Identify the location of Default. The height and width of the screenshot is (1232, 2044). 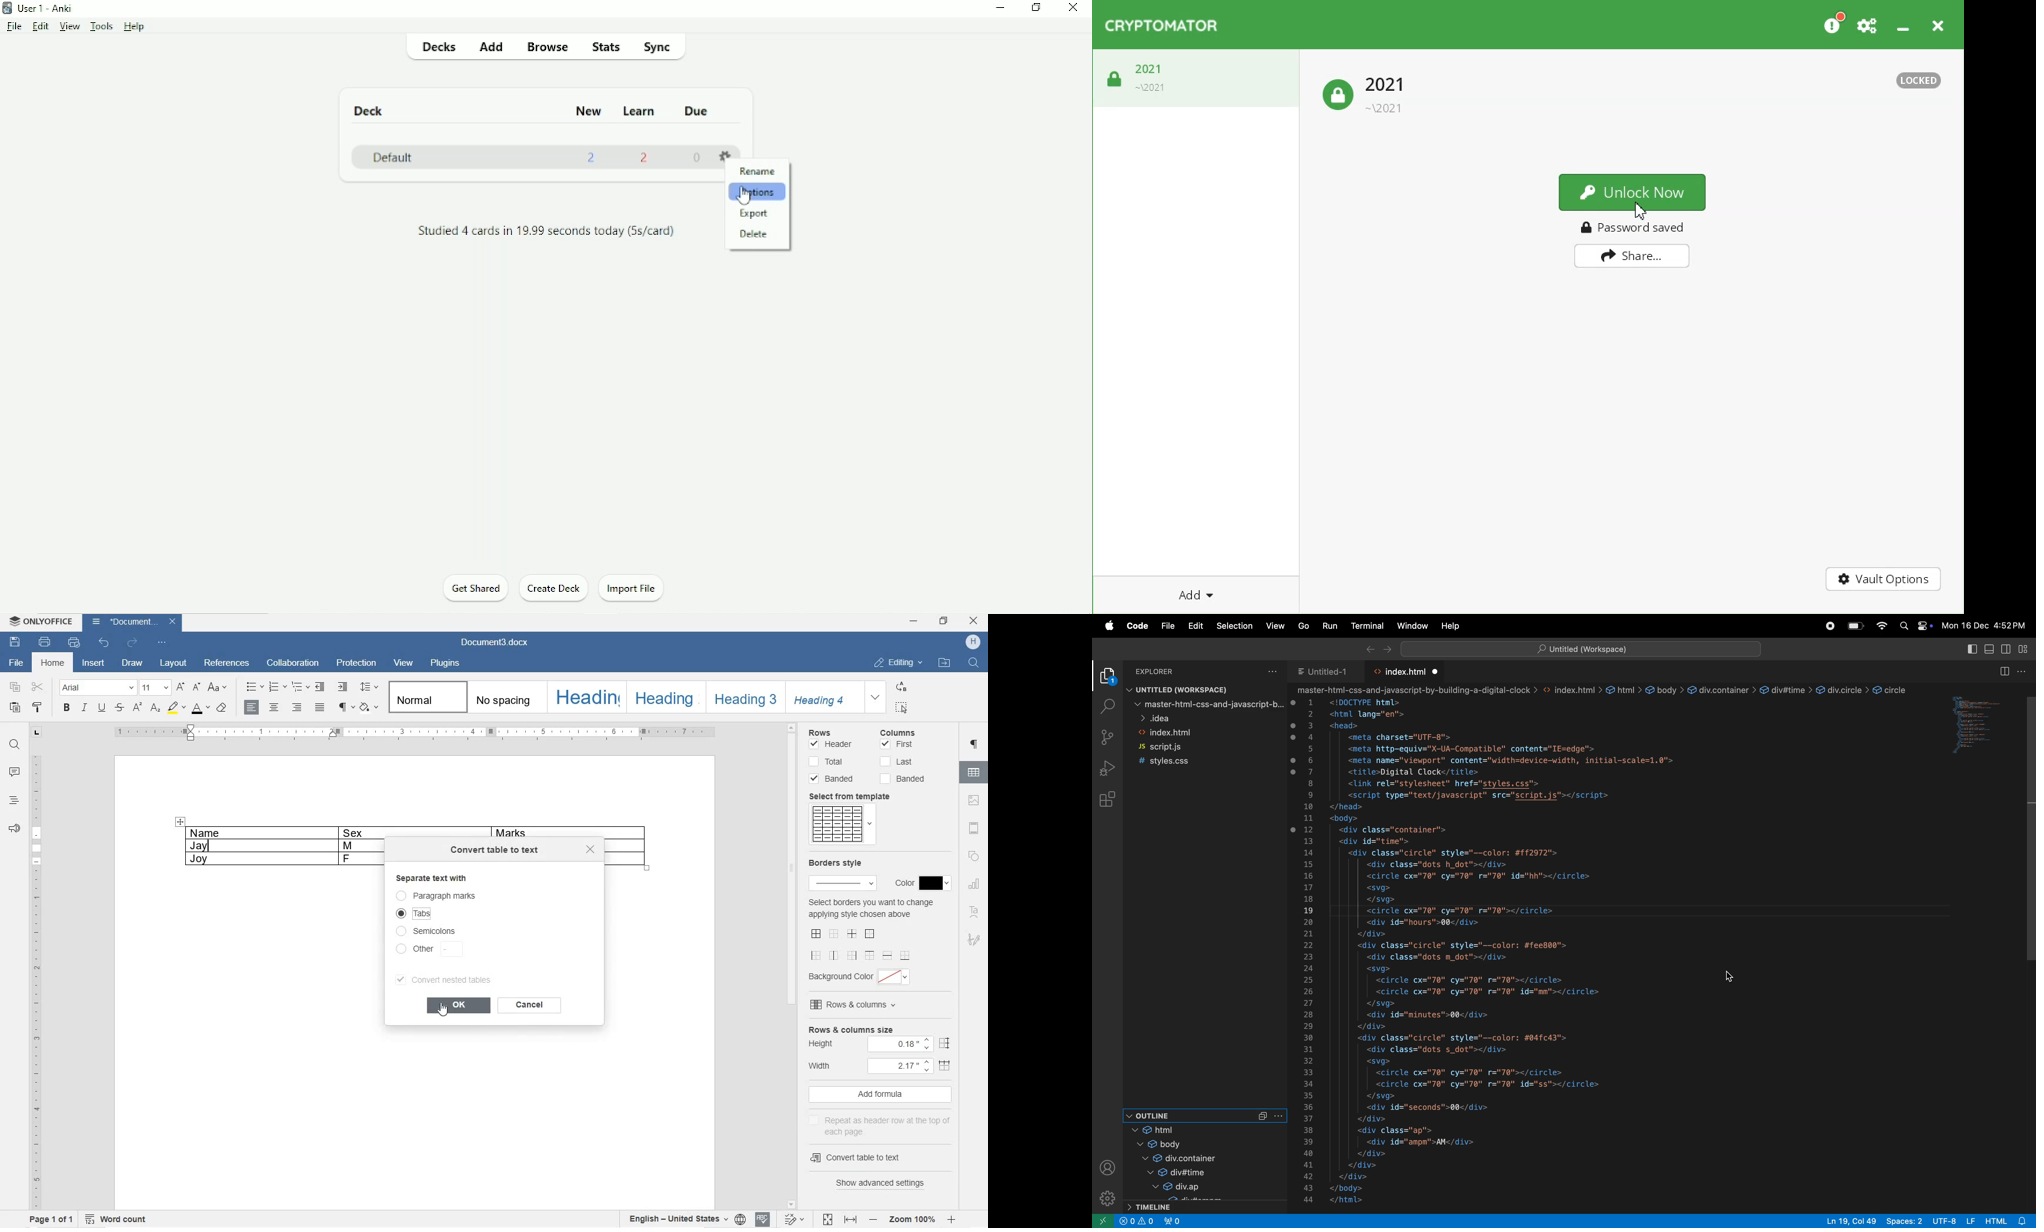
(392, 157).